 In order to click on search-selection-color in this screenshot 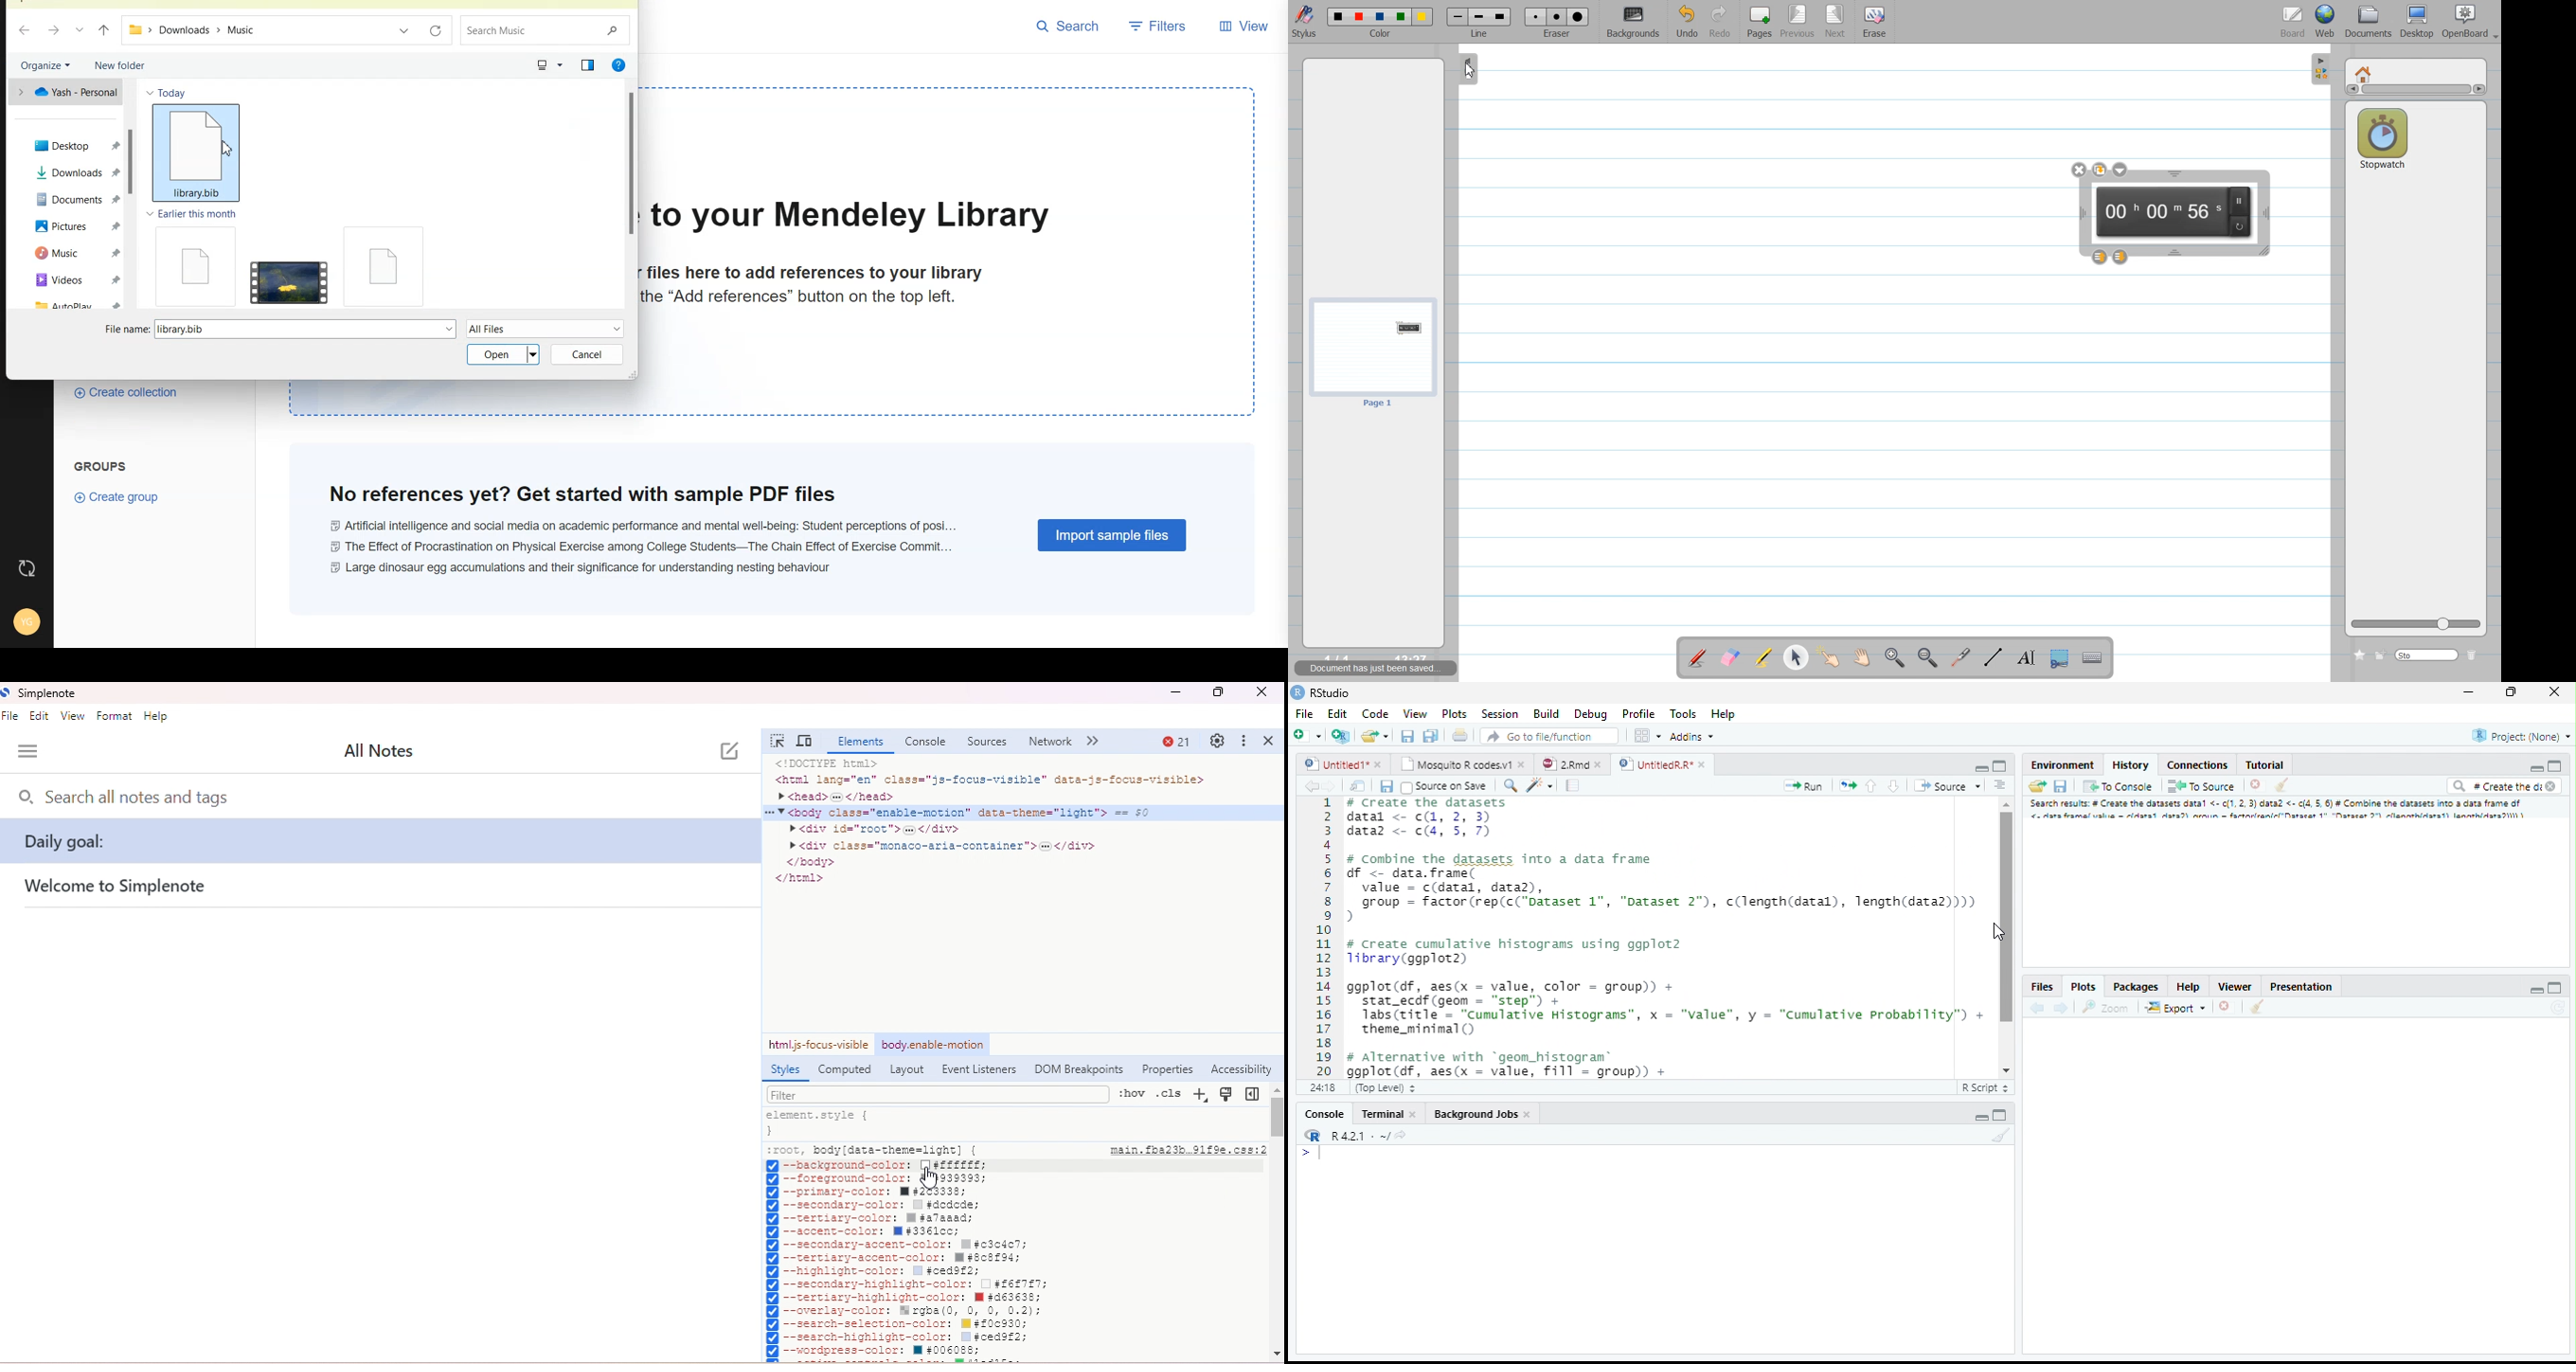, I will do `click(899, 1325)`.